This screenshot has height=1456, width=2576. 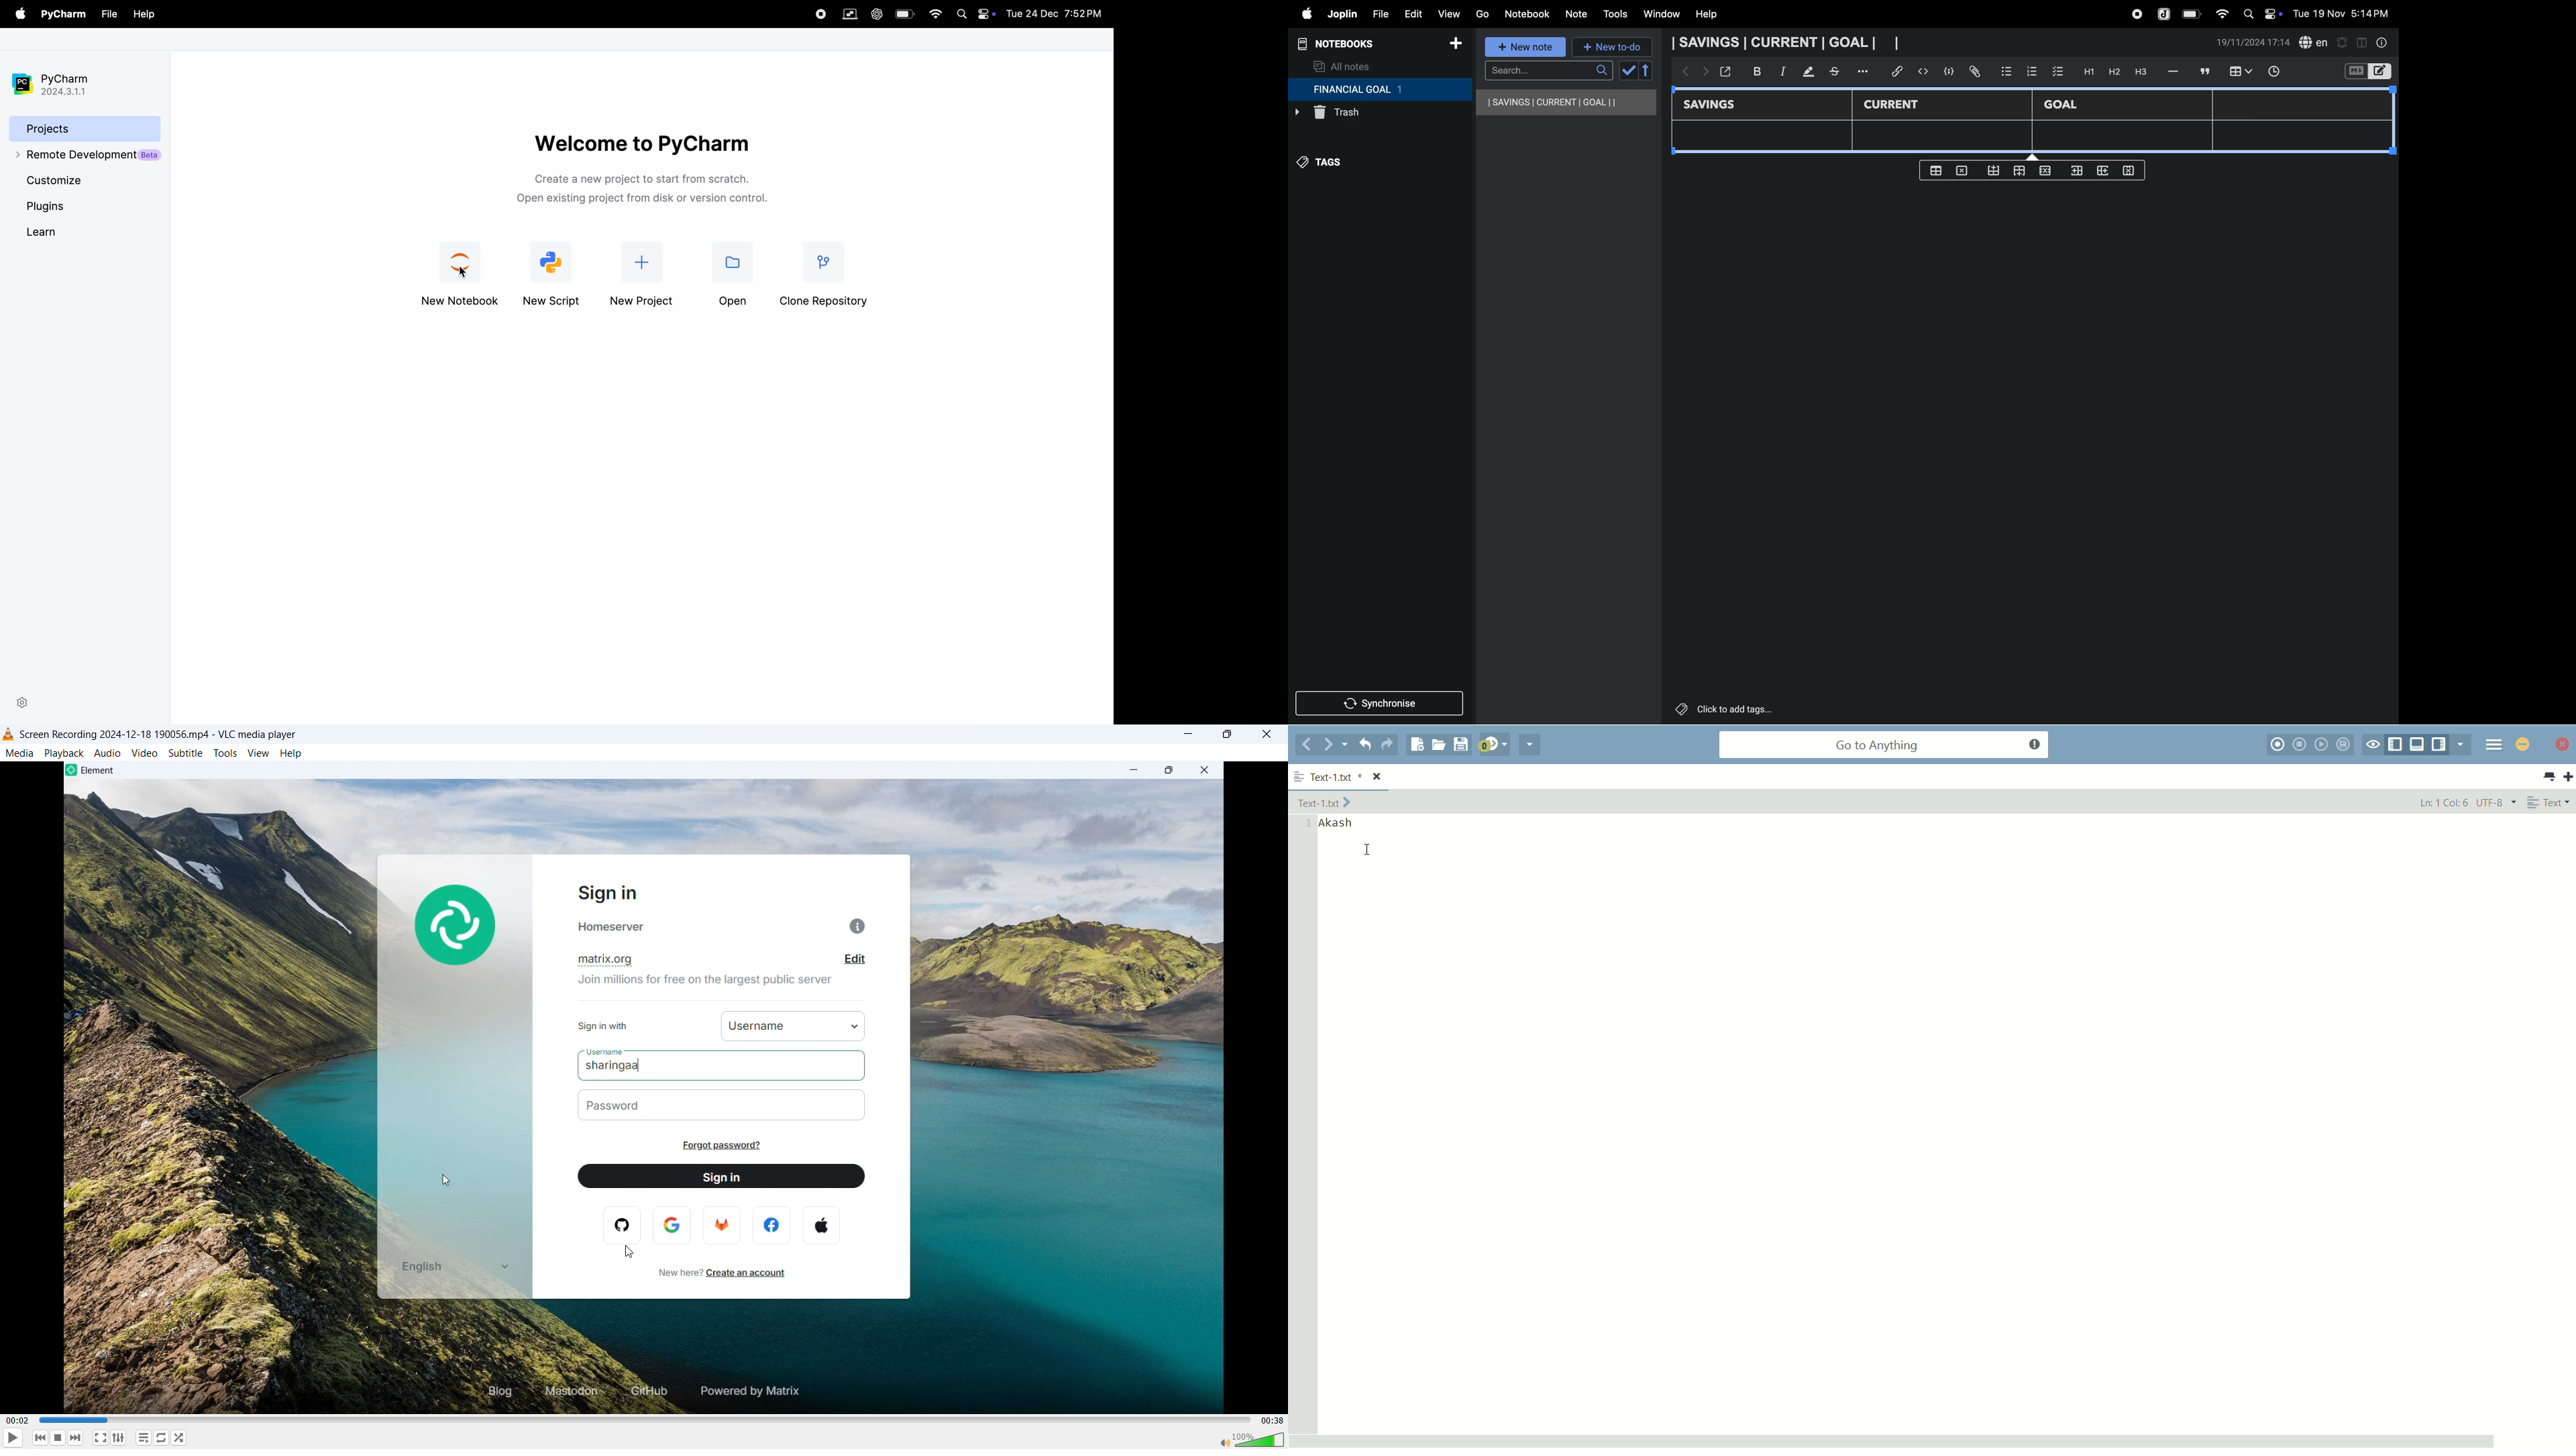 I want to click on notebooks, so click(x=1344, y=44).